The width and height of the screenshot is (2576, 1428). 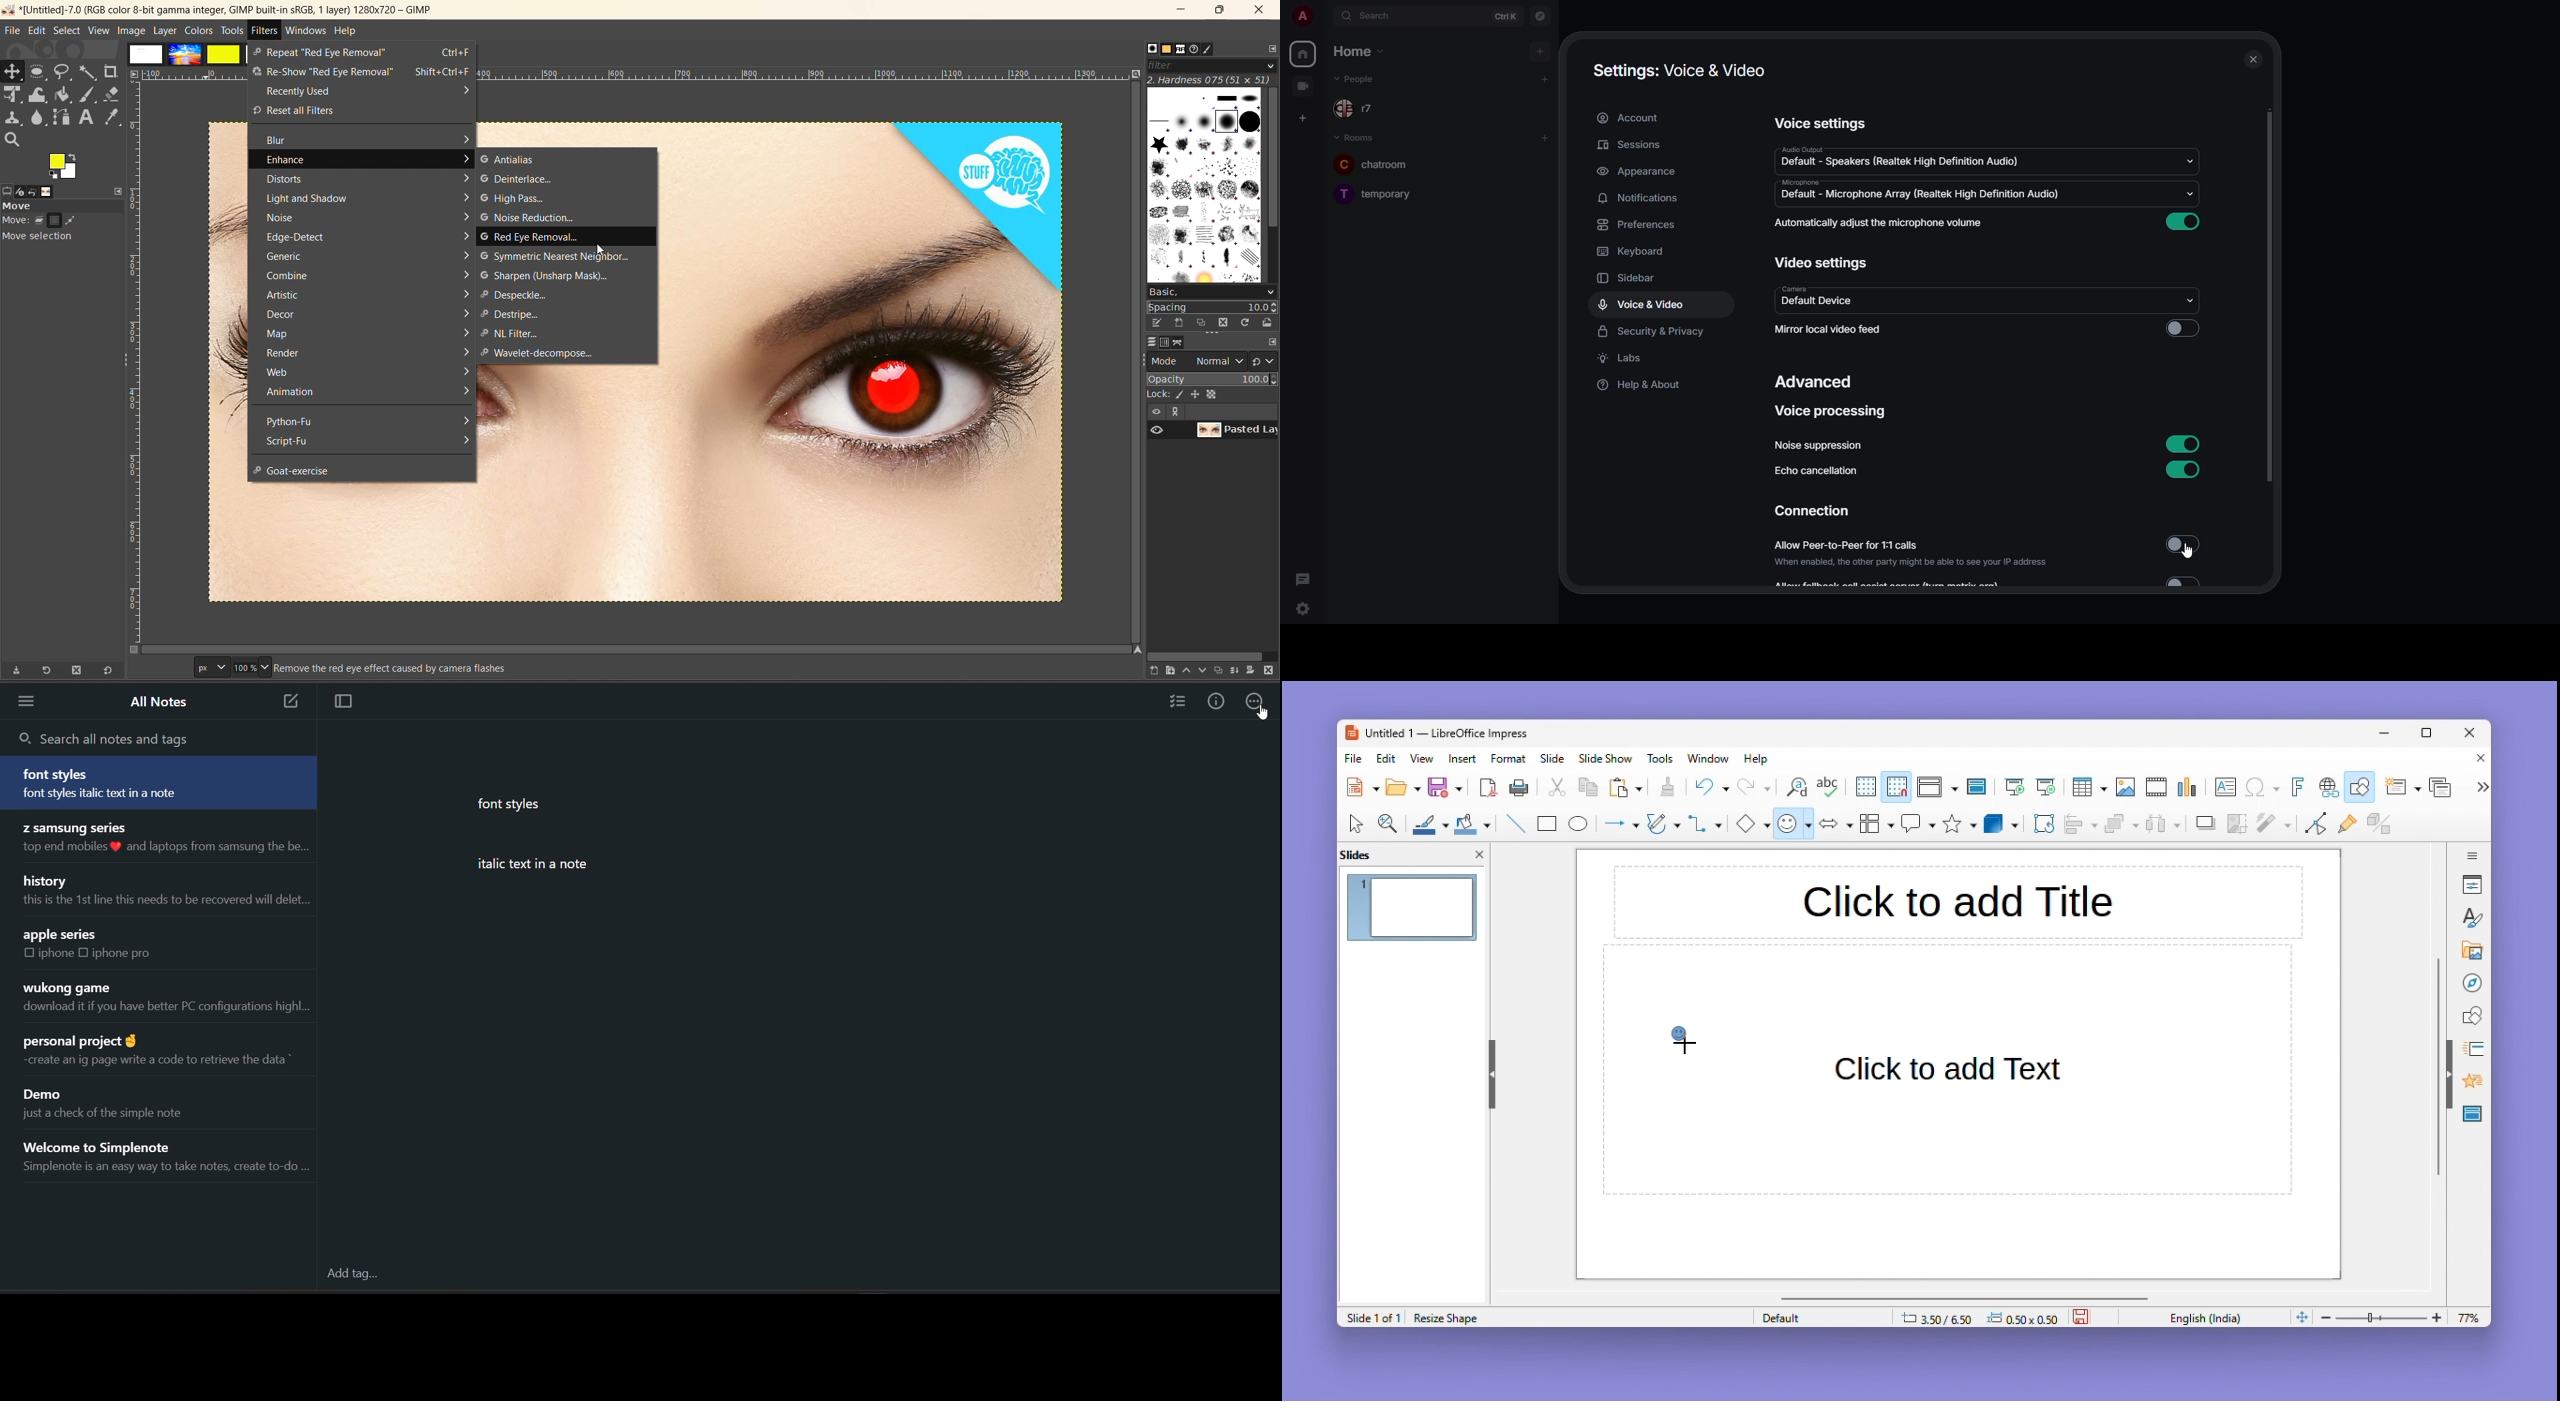 I want to click on web, so click(x=365, y=372).